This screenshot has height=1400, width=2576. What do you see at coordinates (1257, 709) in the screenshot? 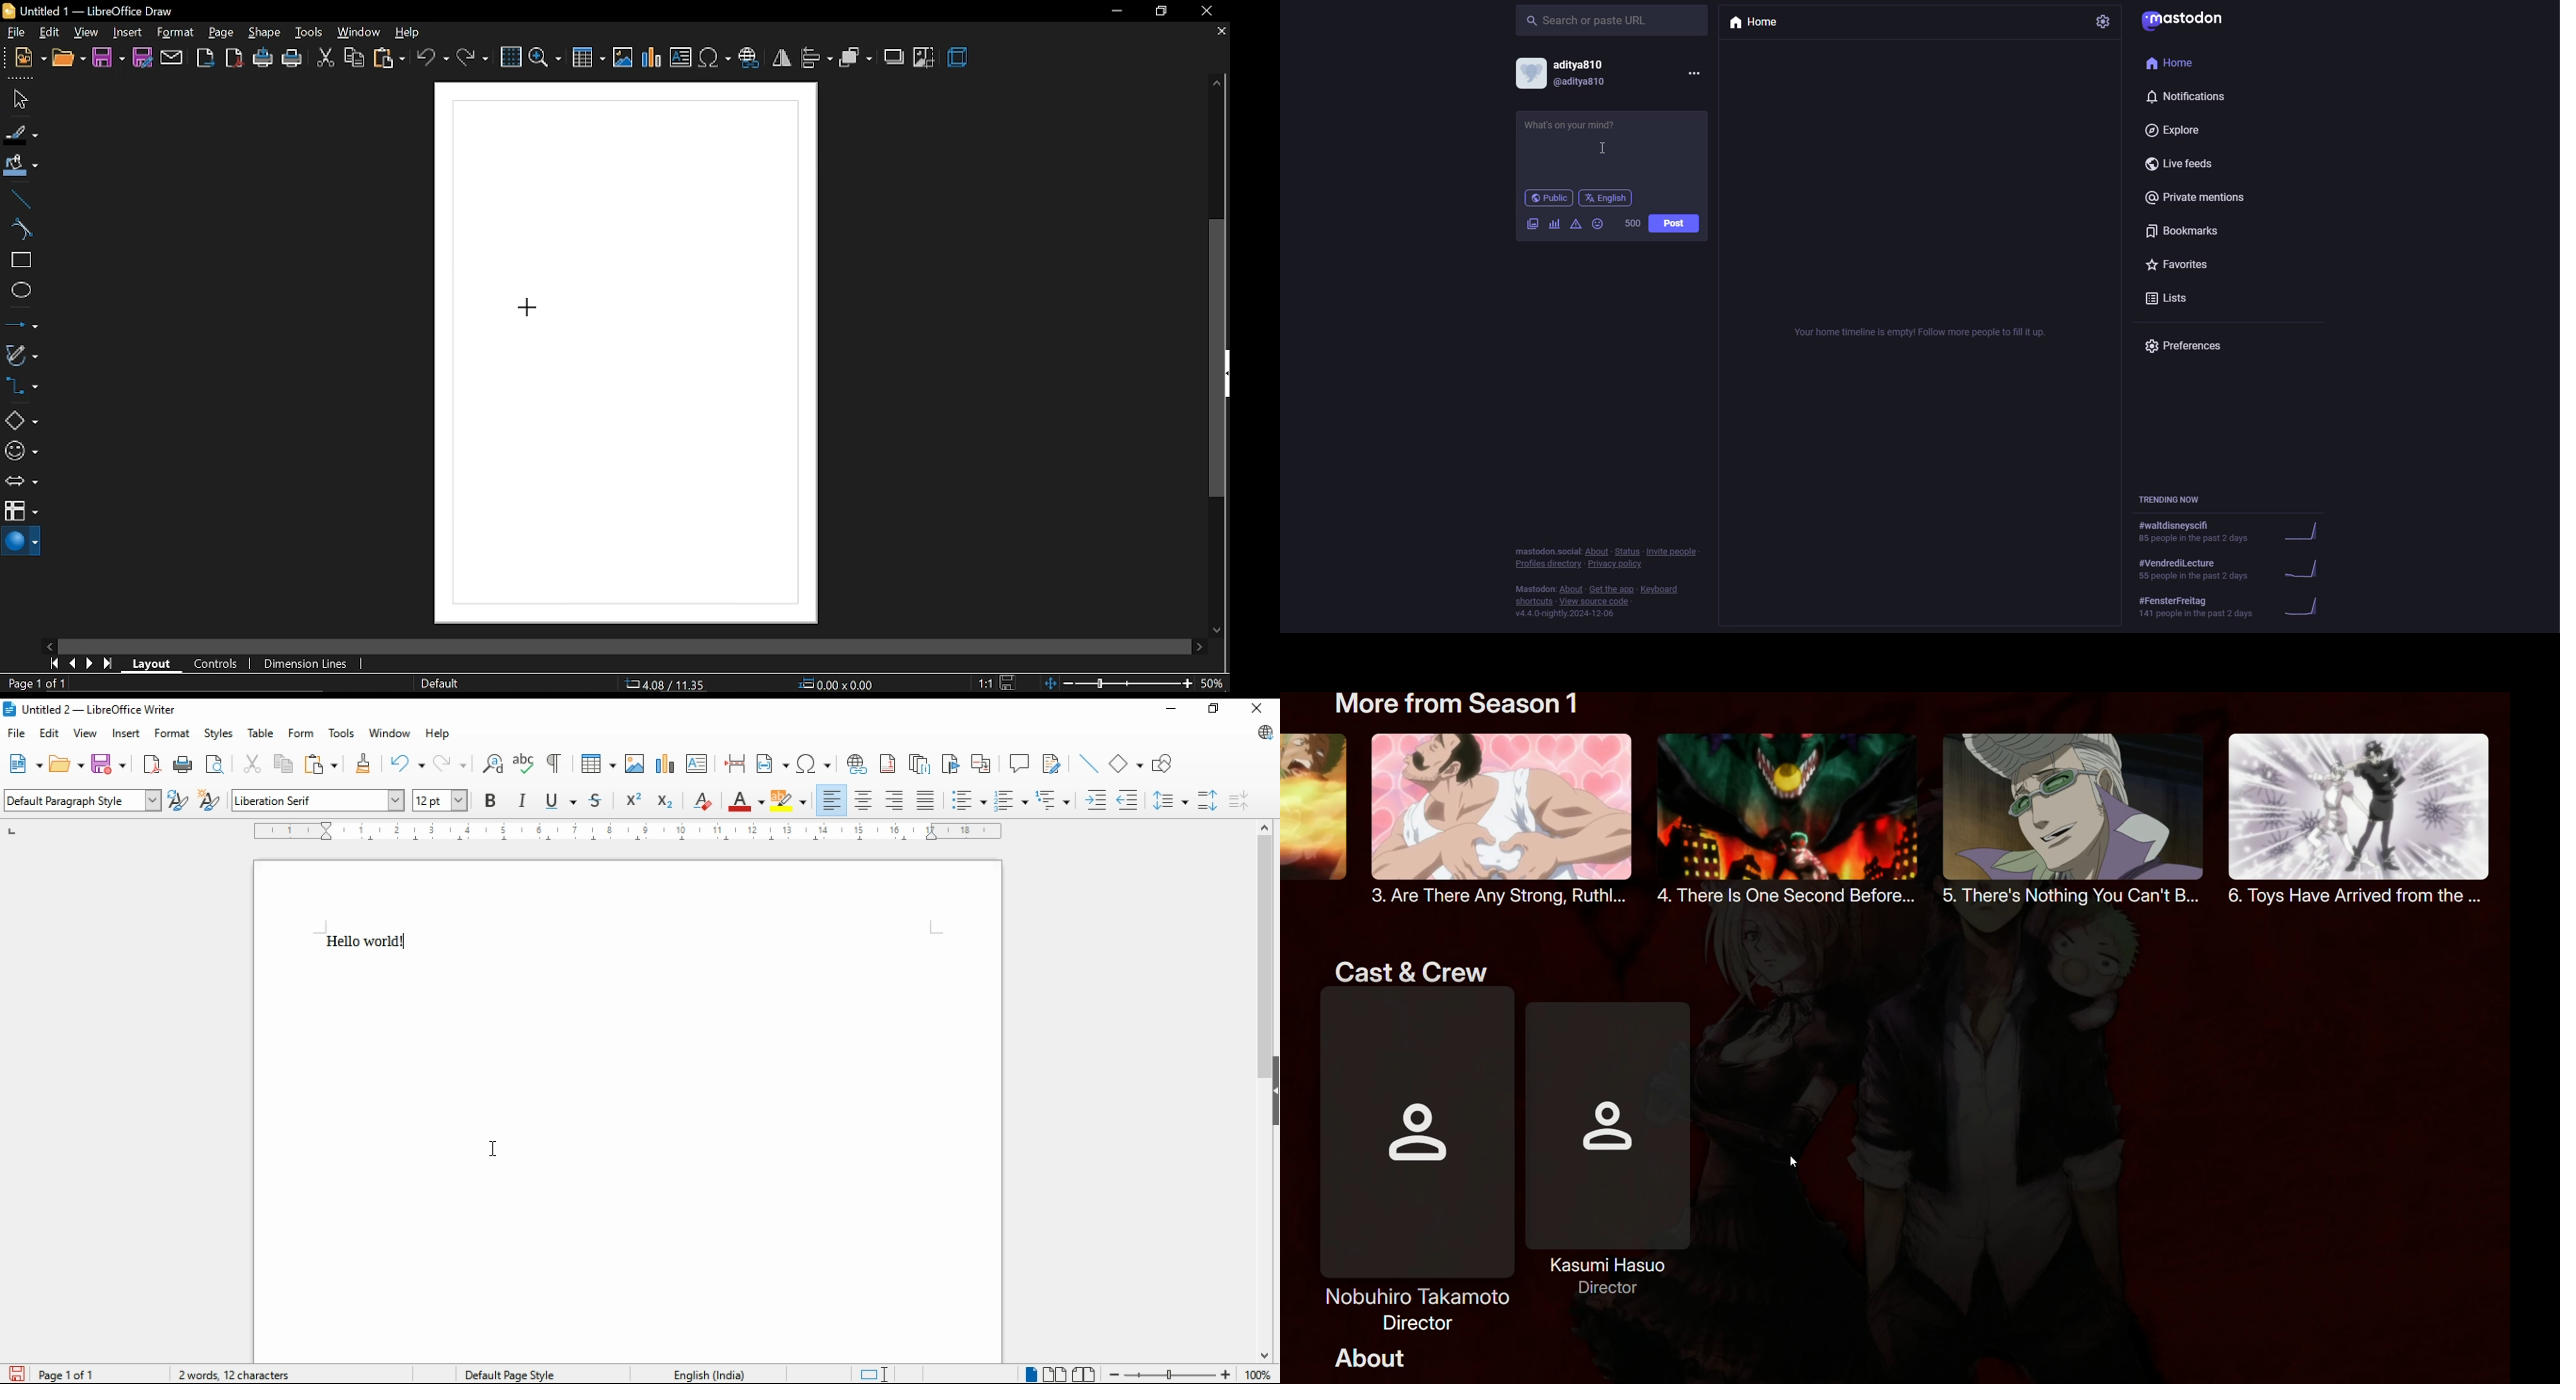
I see `close window` at bounding box center [1257, 709].